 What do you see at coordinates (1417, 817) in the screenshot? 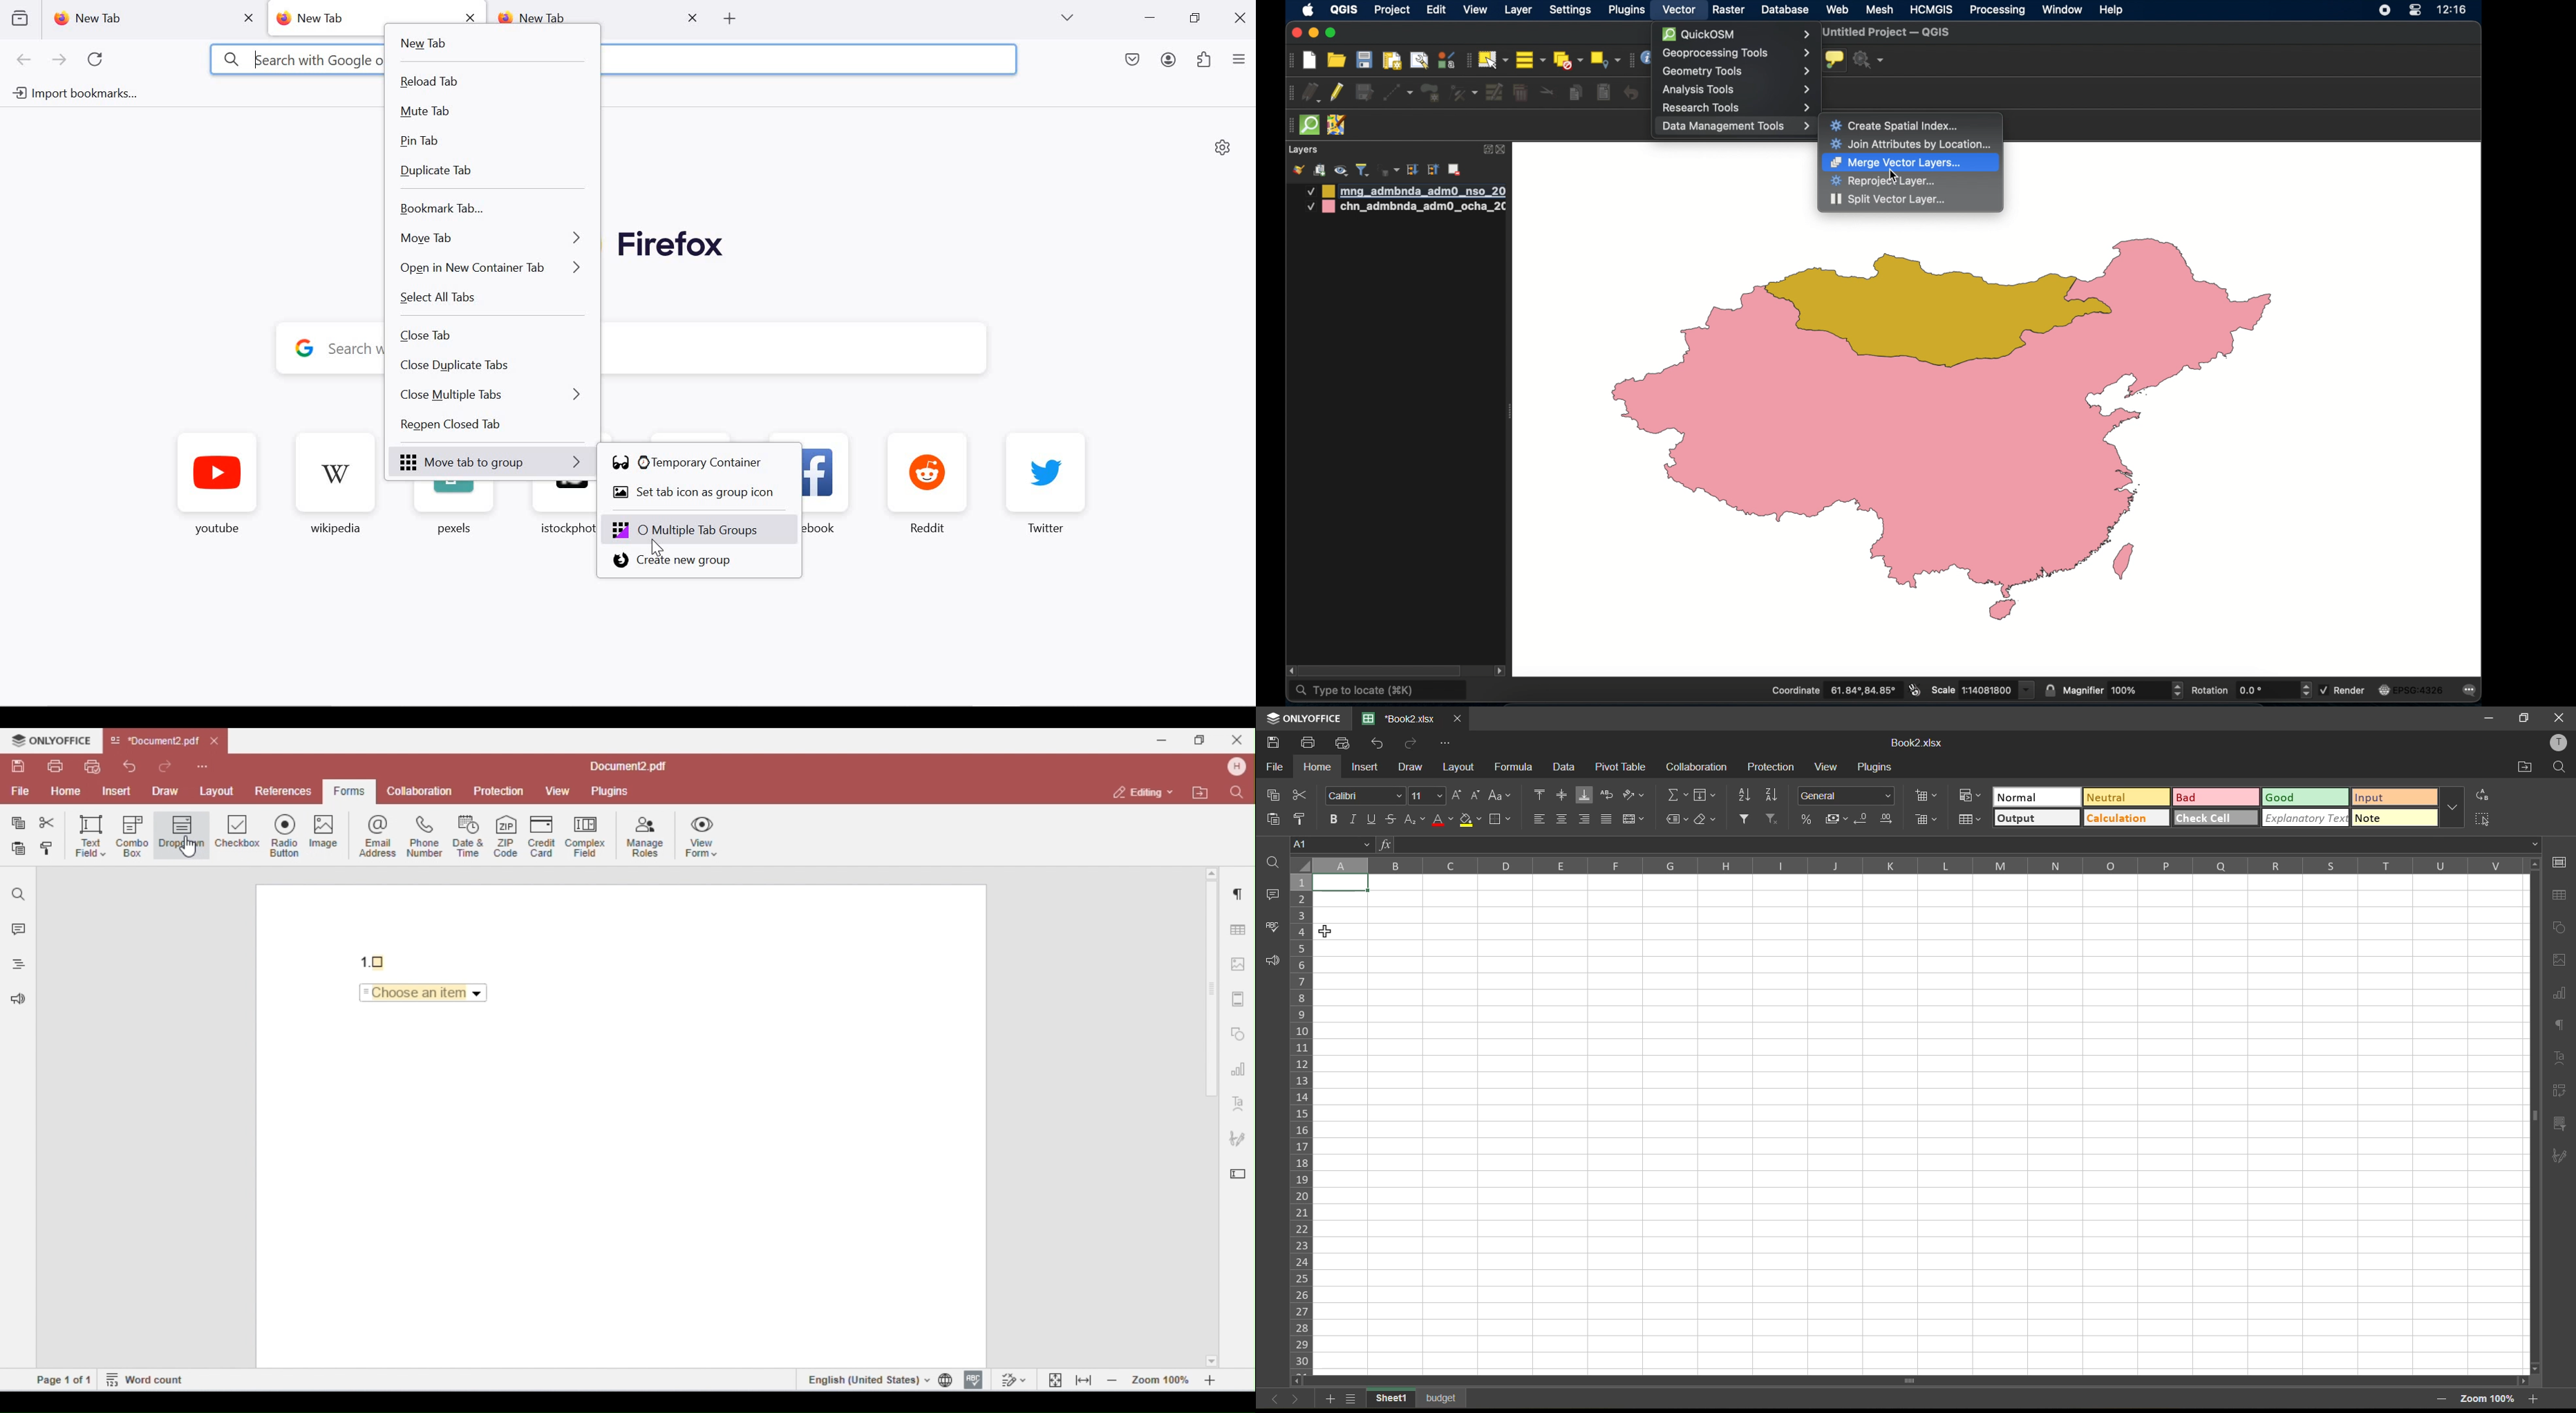
I see `sub/superscript` at bounding box center [1417, 817].